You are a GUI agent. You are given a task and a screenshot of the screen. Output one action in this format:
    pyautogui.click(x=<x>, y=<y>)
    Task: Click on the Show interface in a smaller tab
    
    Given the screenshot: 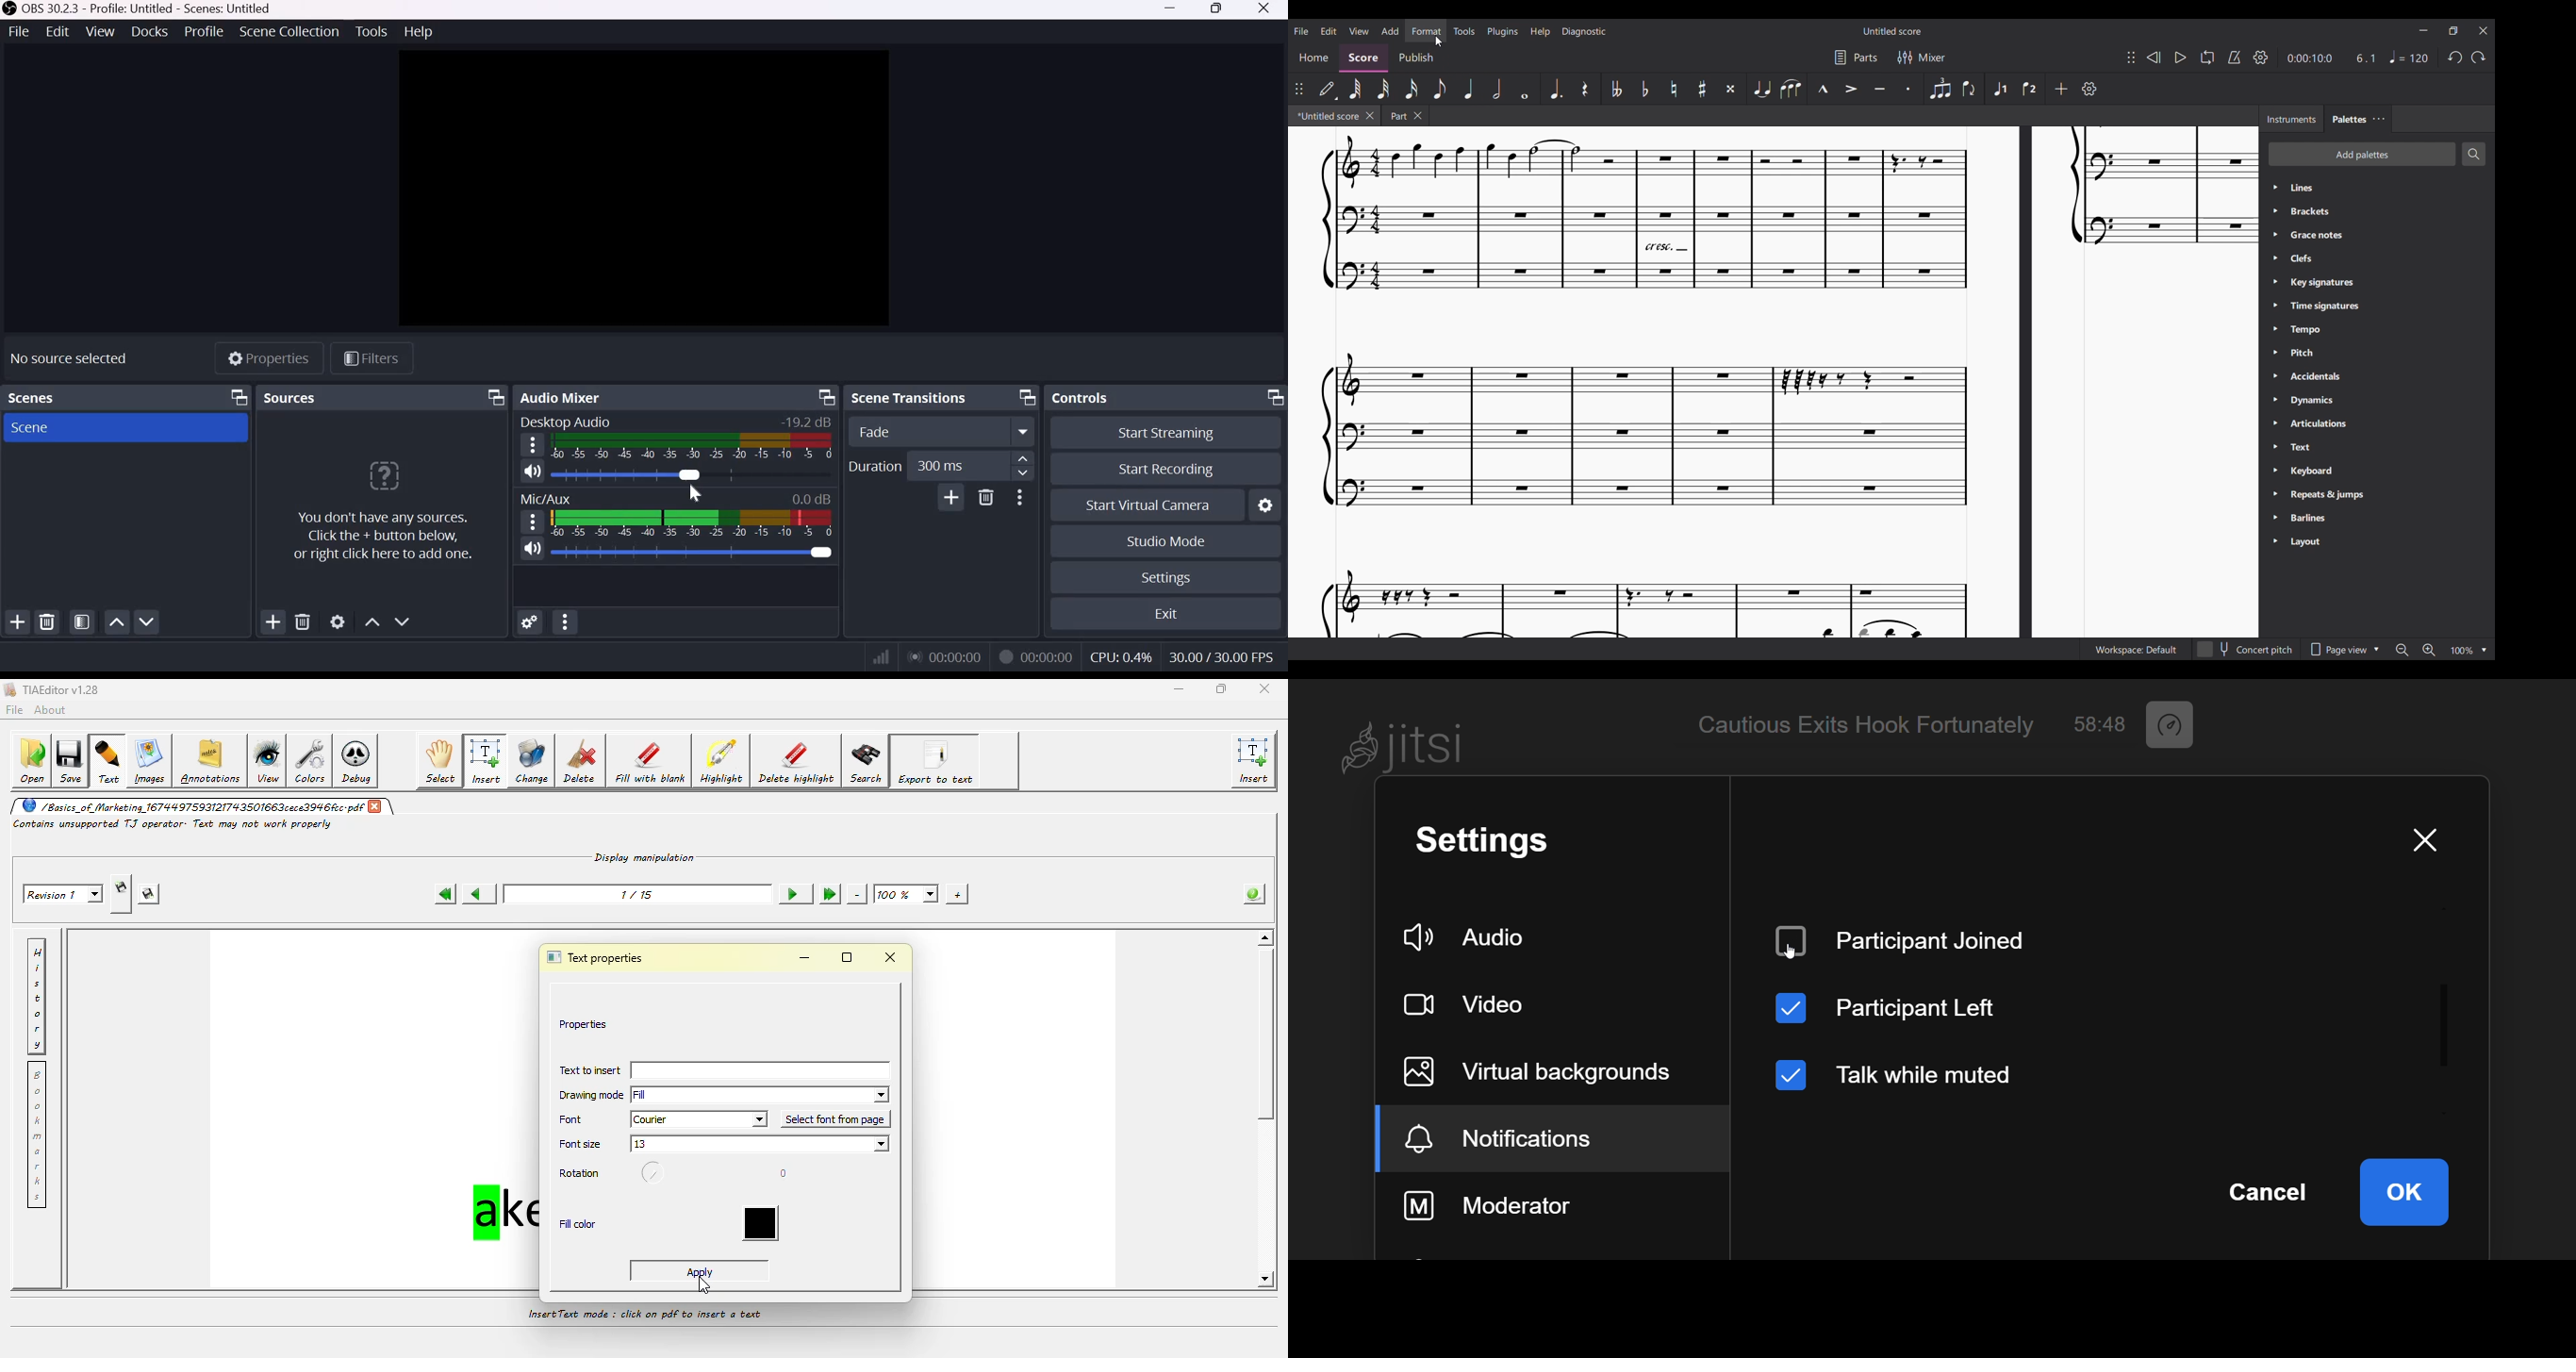 What is the action you would take?
    pyautogui.click(x=2453, y=31)
    